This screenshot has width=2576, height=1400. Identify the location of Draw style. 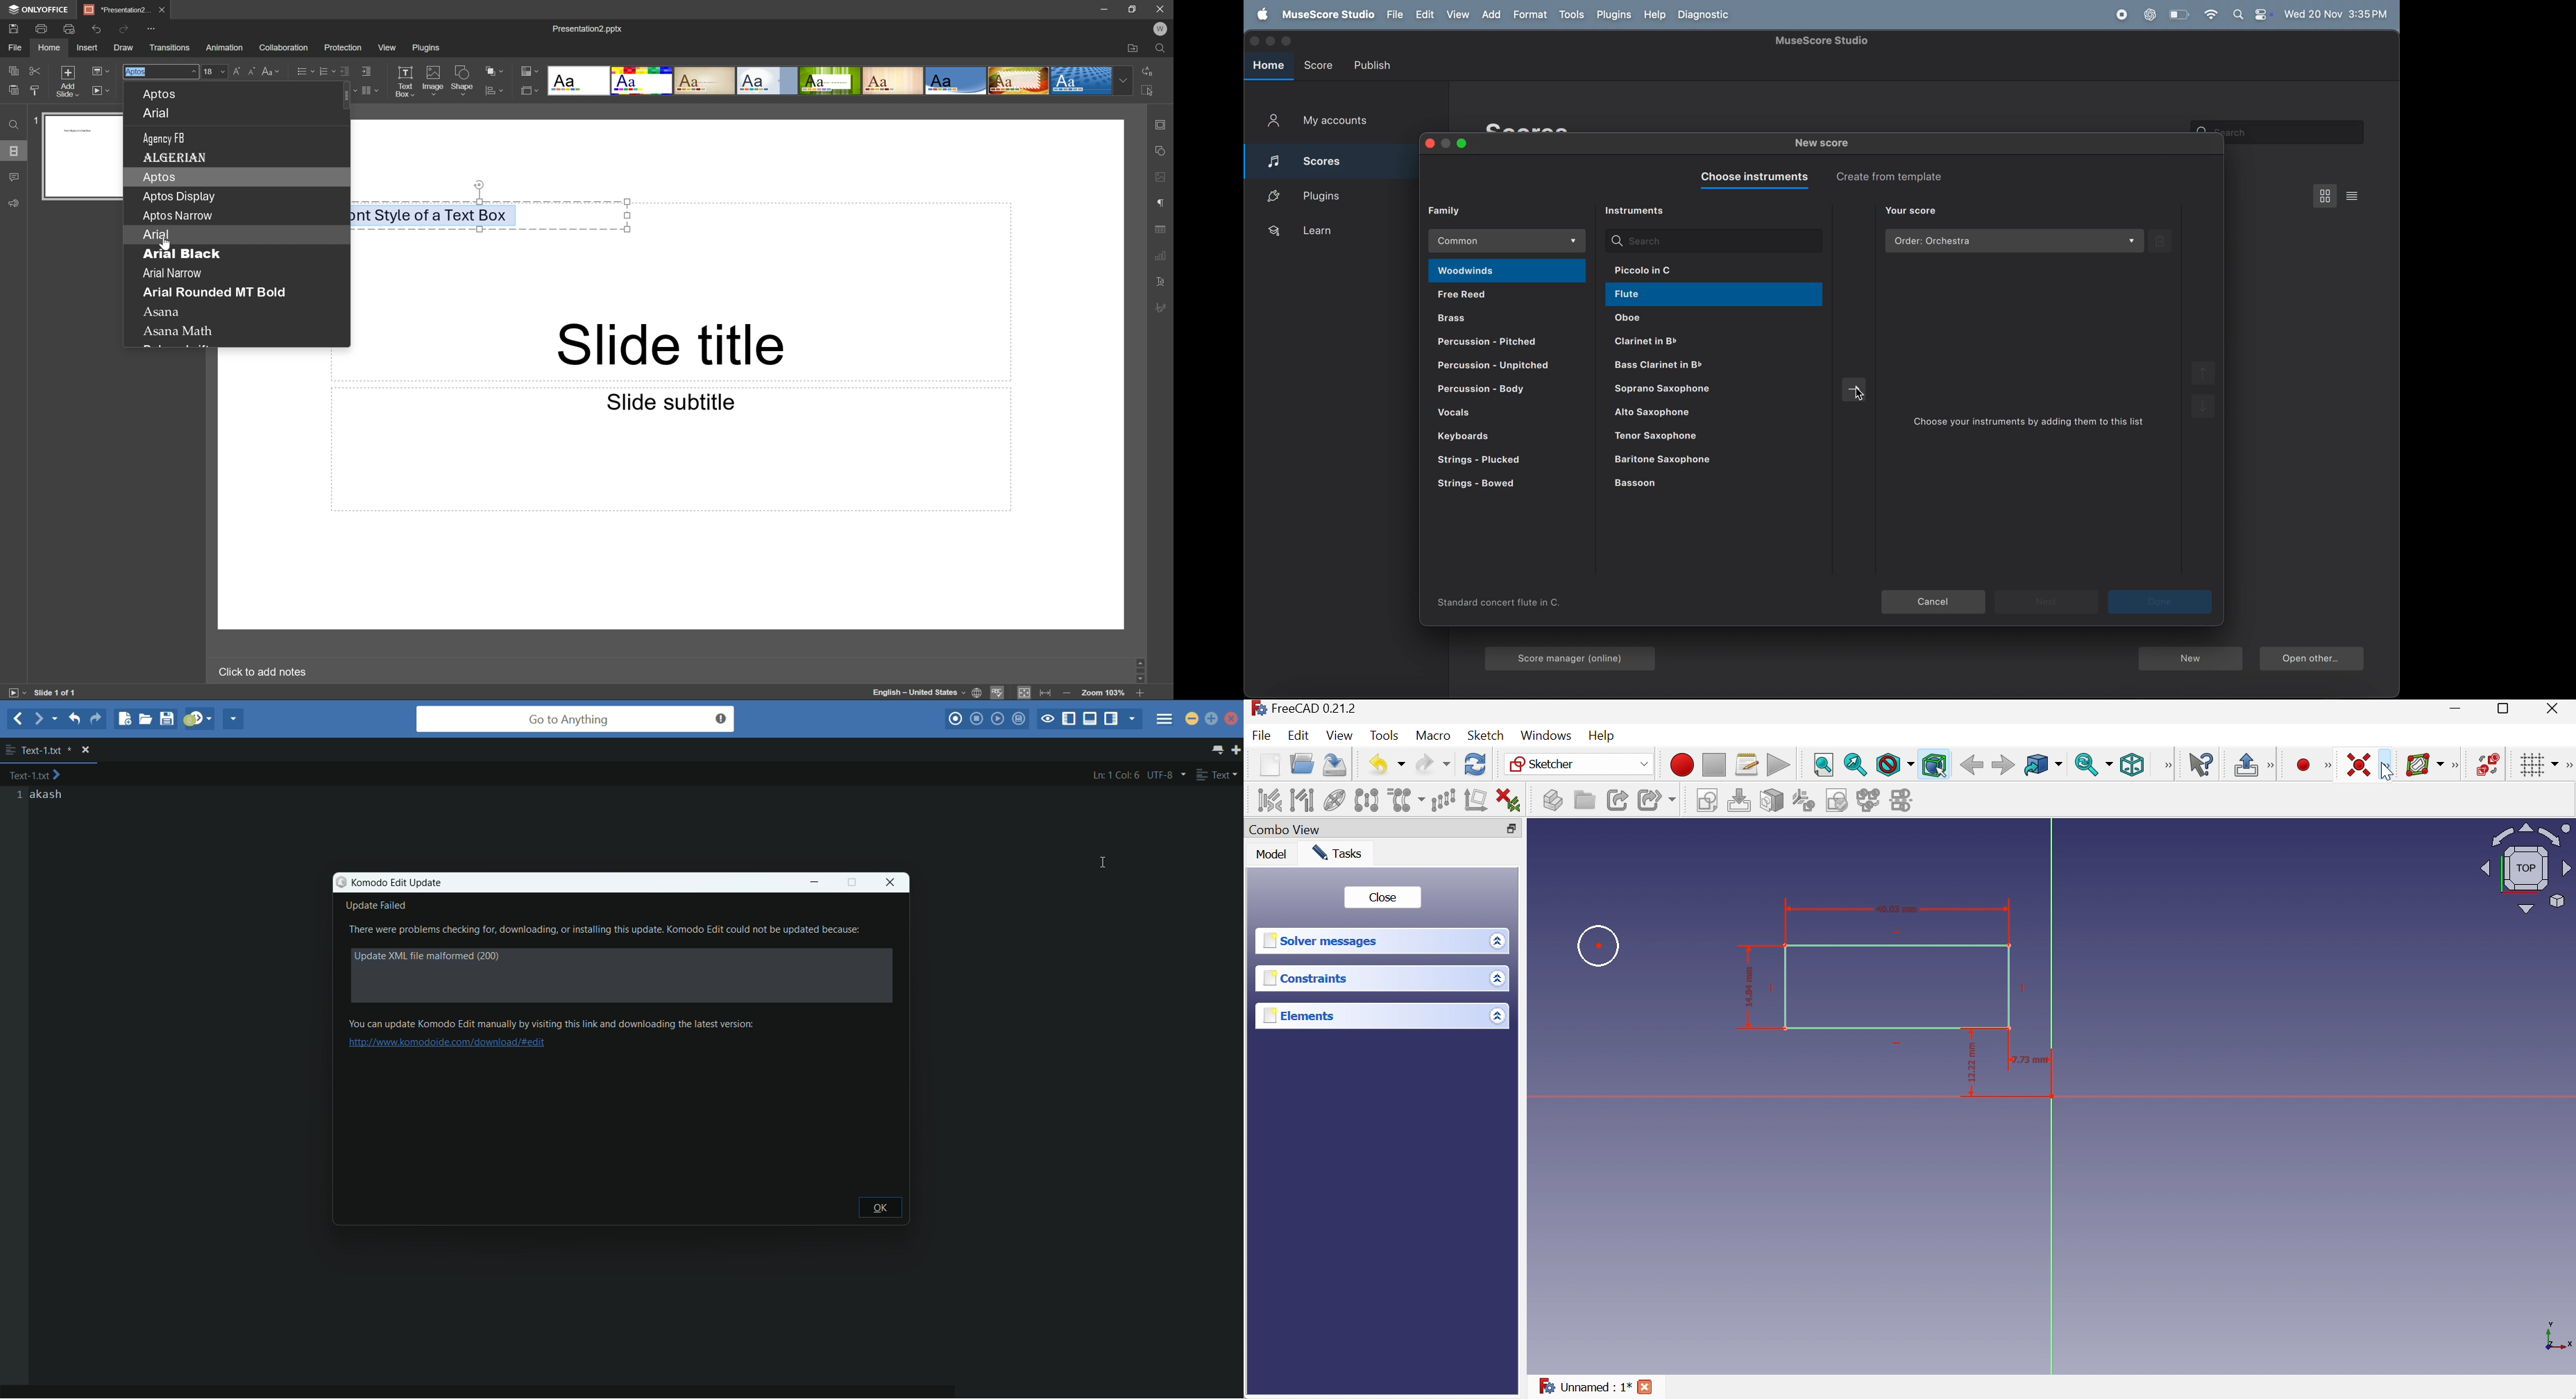
(1895, 765).